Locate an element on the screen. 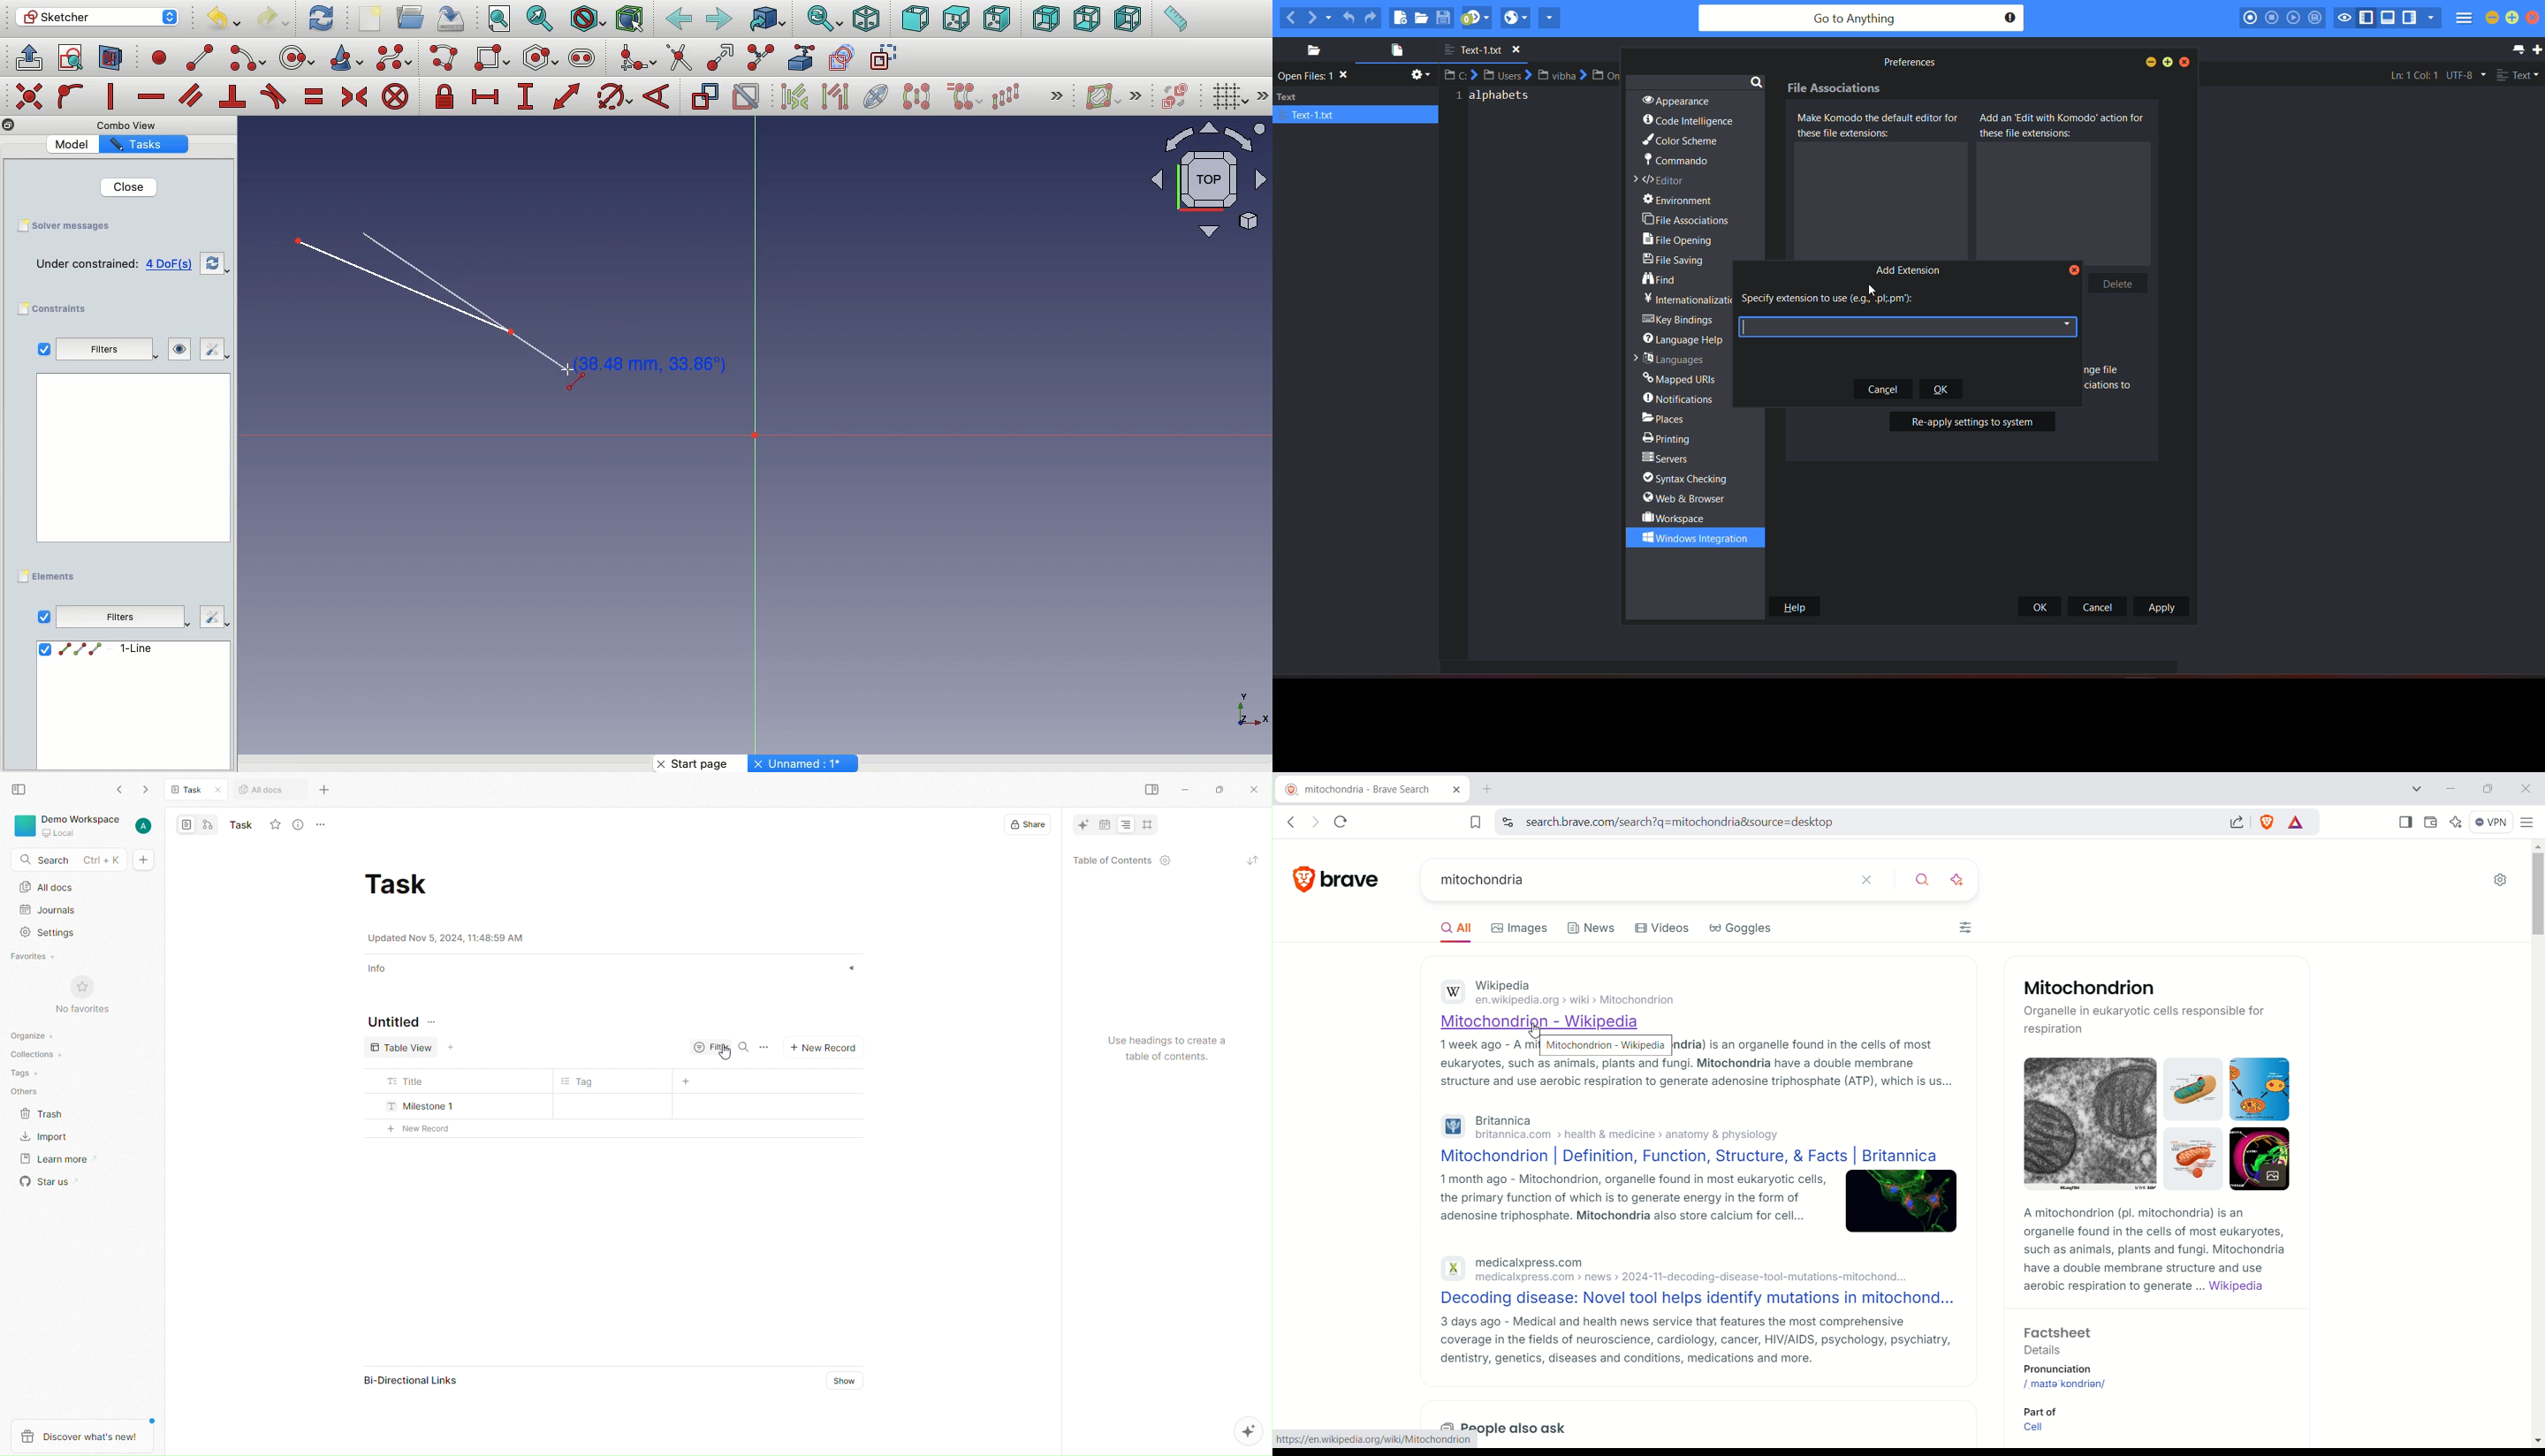  Task is located at coordinates (399, 885).